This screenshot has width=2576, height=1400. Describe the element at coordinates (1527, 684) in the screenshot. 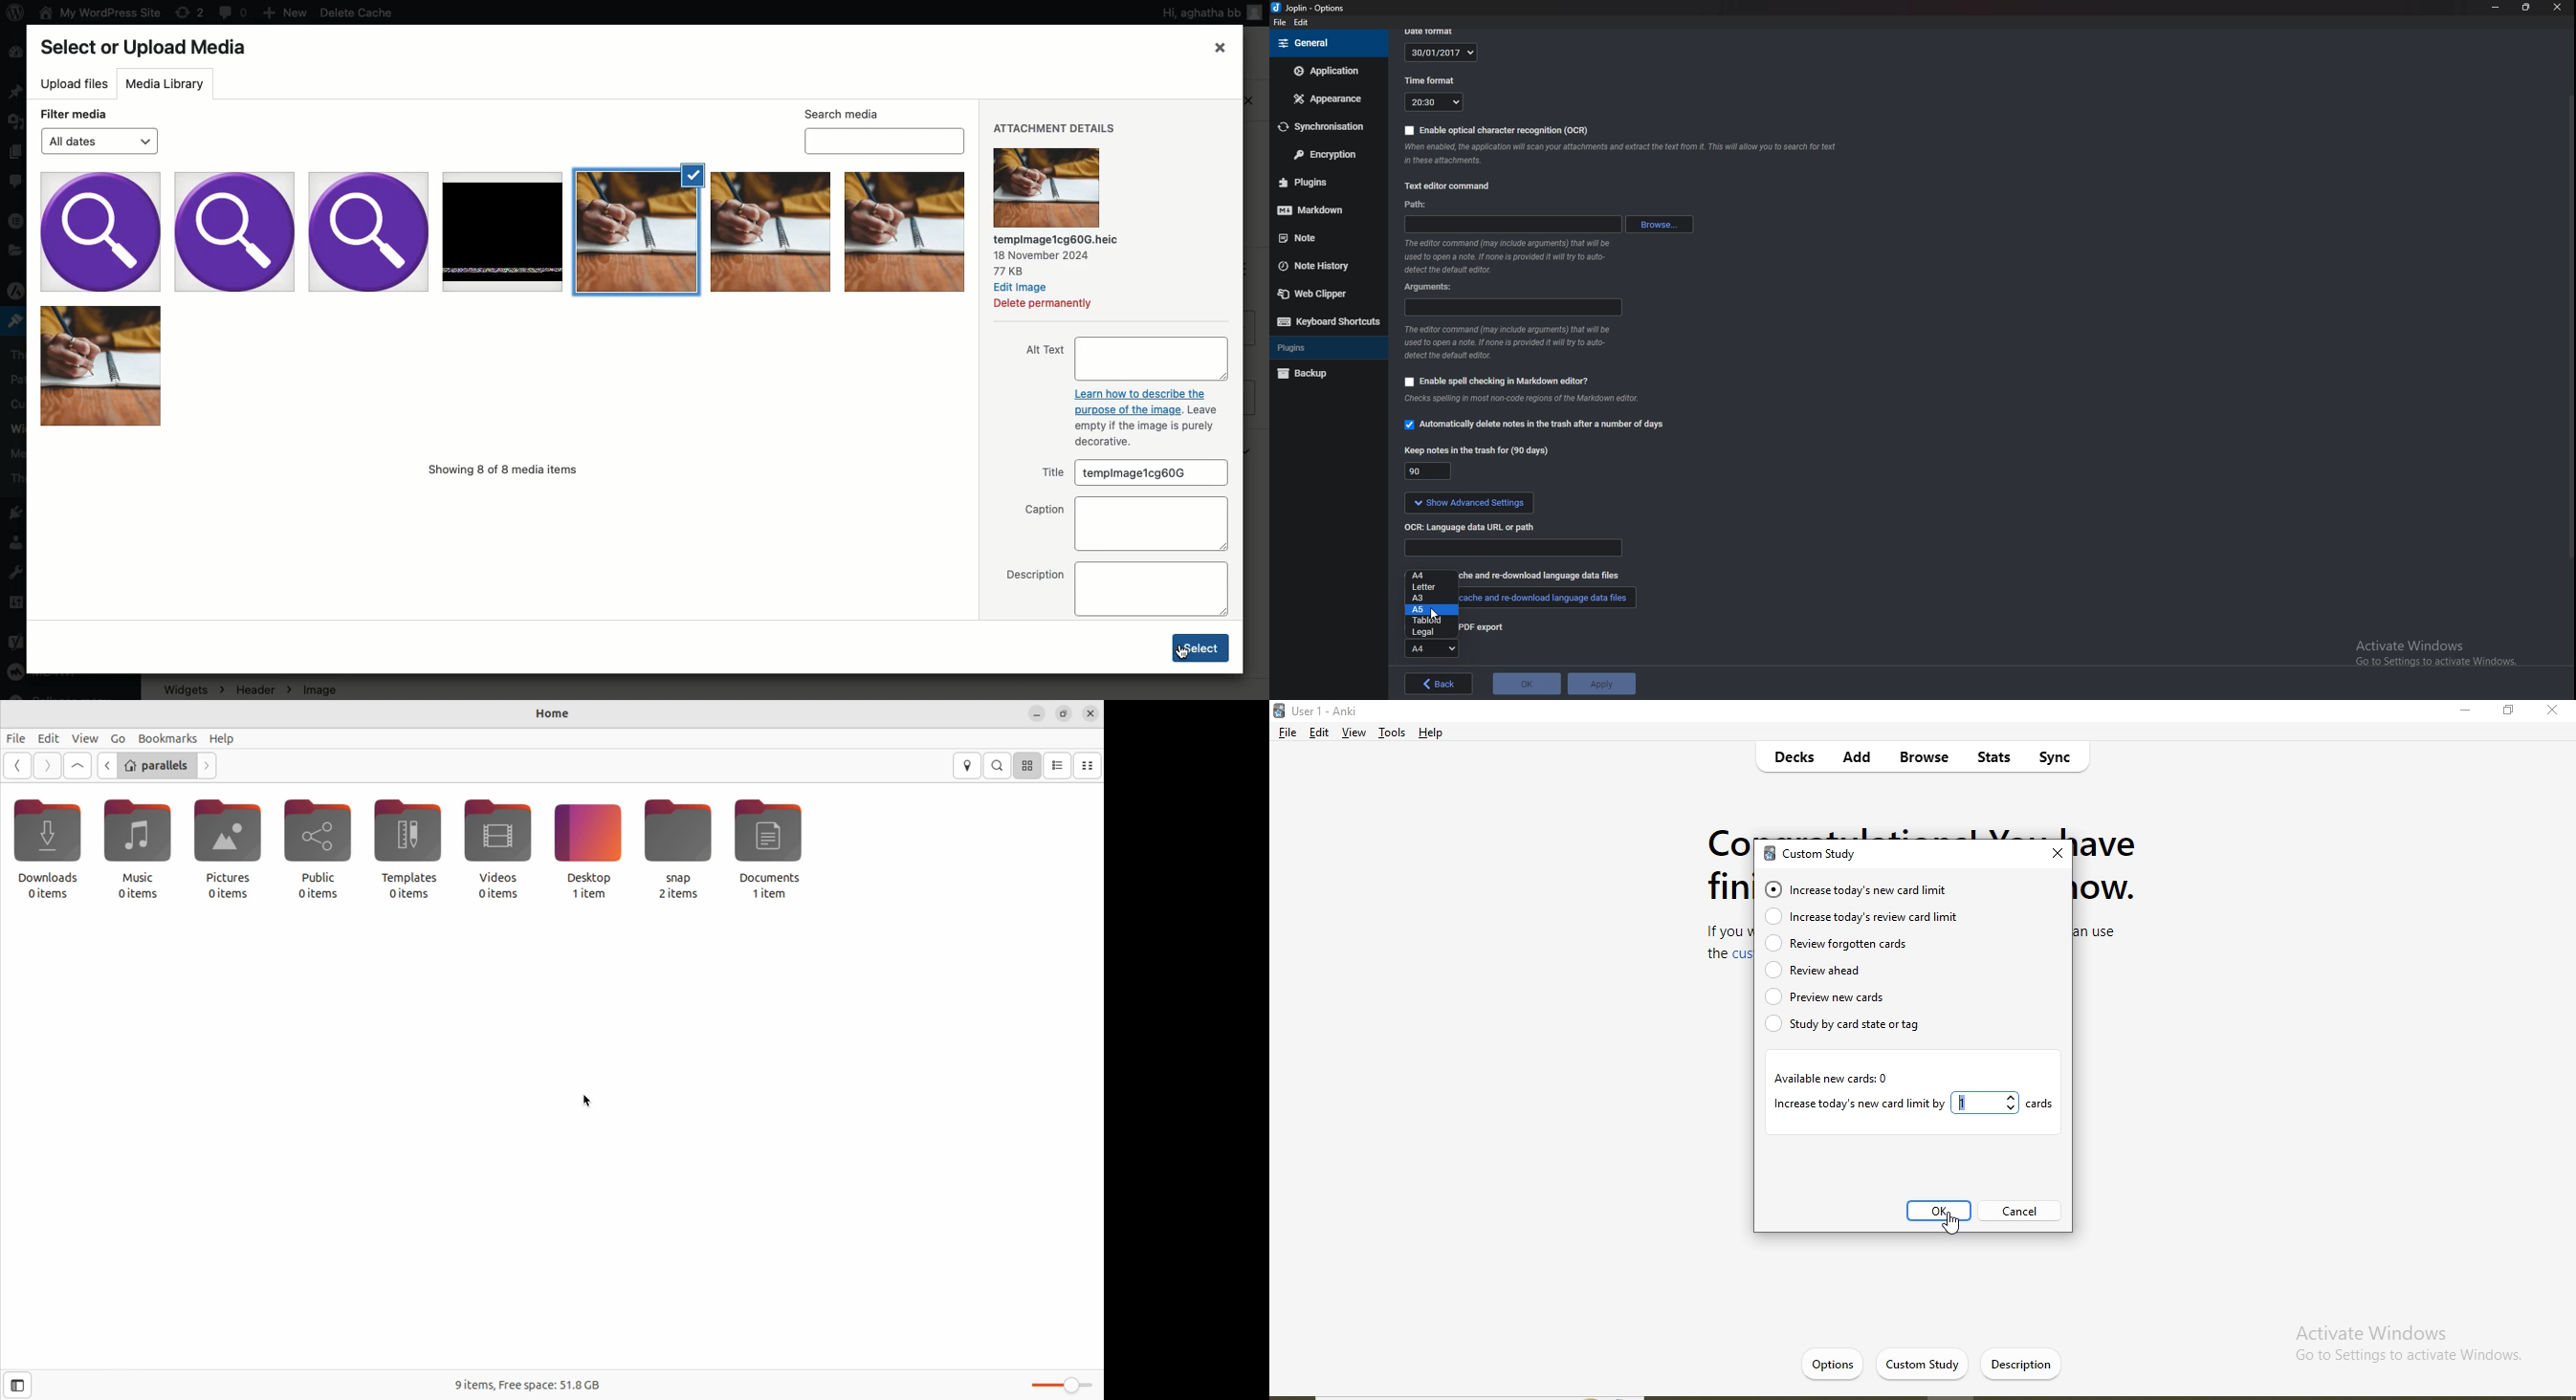

I see `ok` at that location.